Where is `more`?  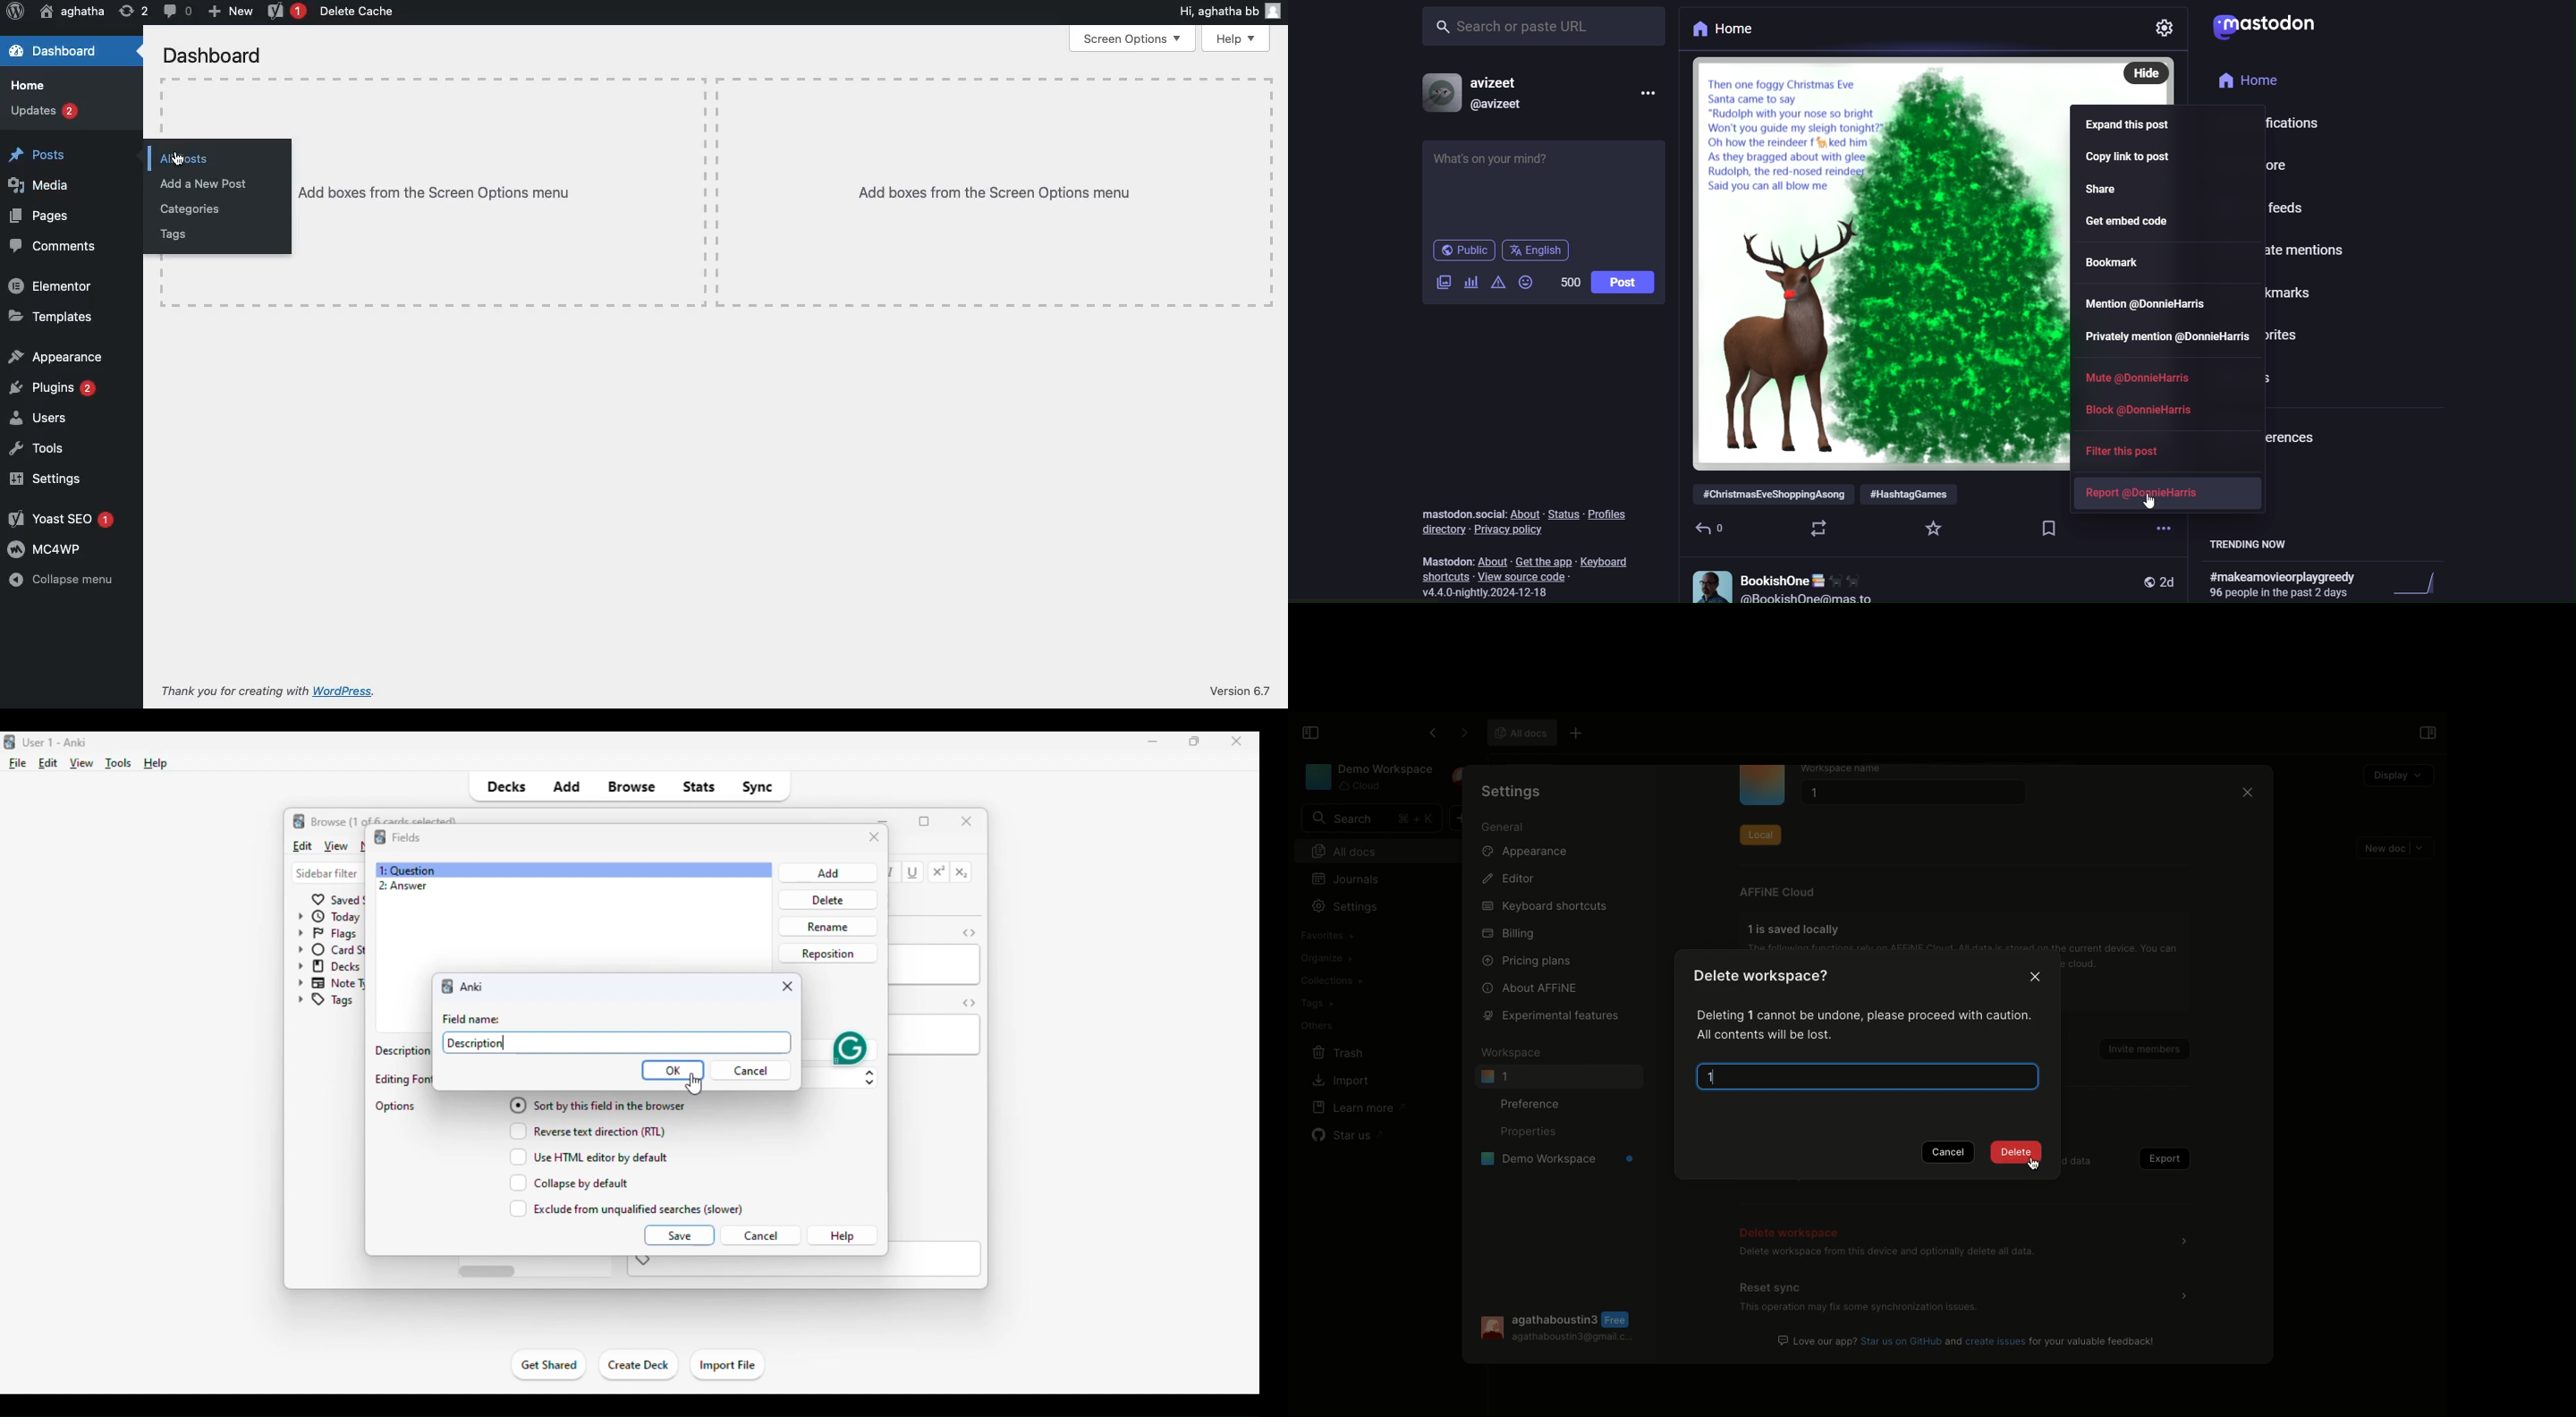
more is located at coordinates (1652, 91).